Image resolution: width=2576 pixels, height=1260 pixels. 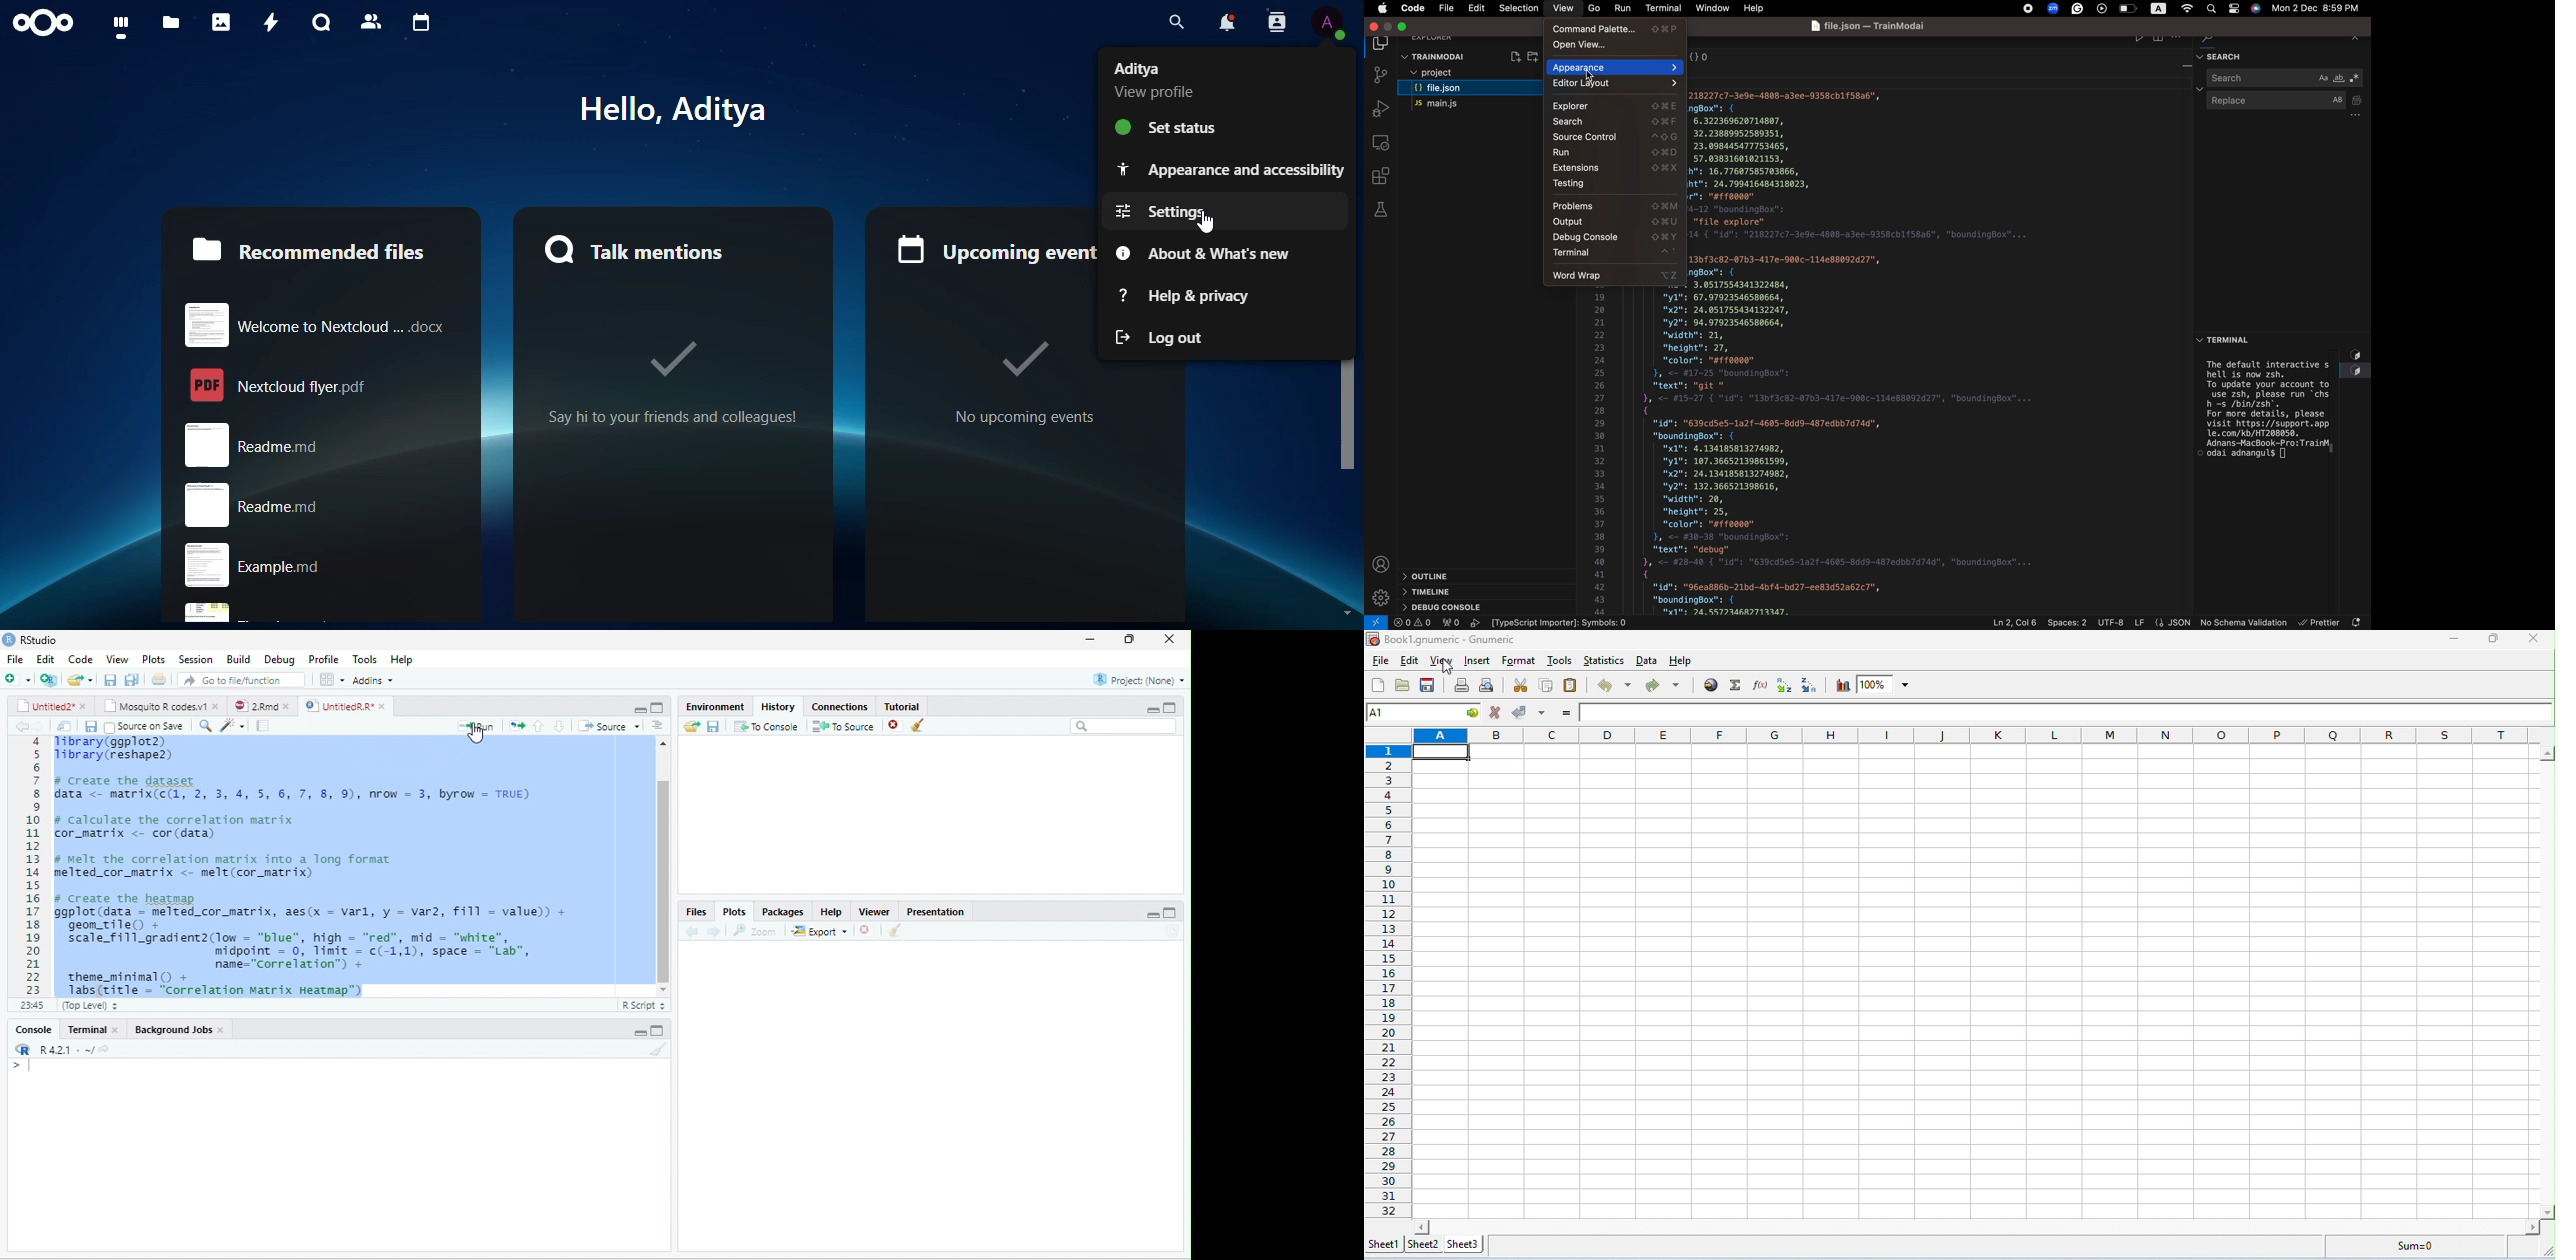 I want to click on example.rnd, so click(x=323, y=566).